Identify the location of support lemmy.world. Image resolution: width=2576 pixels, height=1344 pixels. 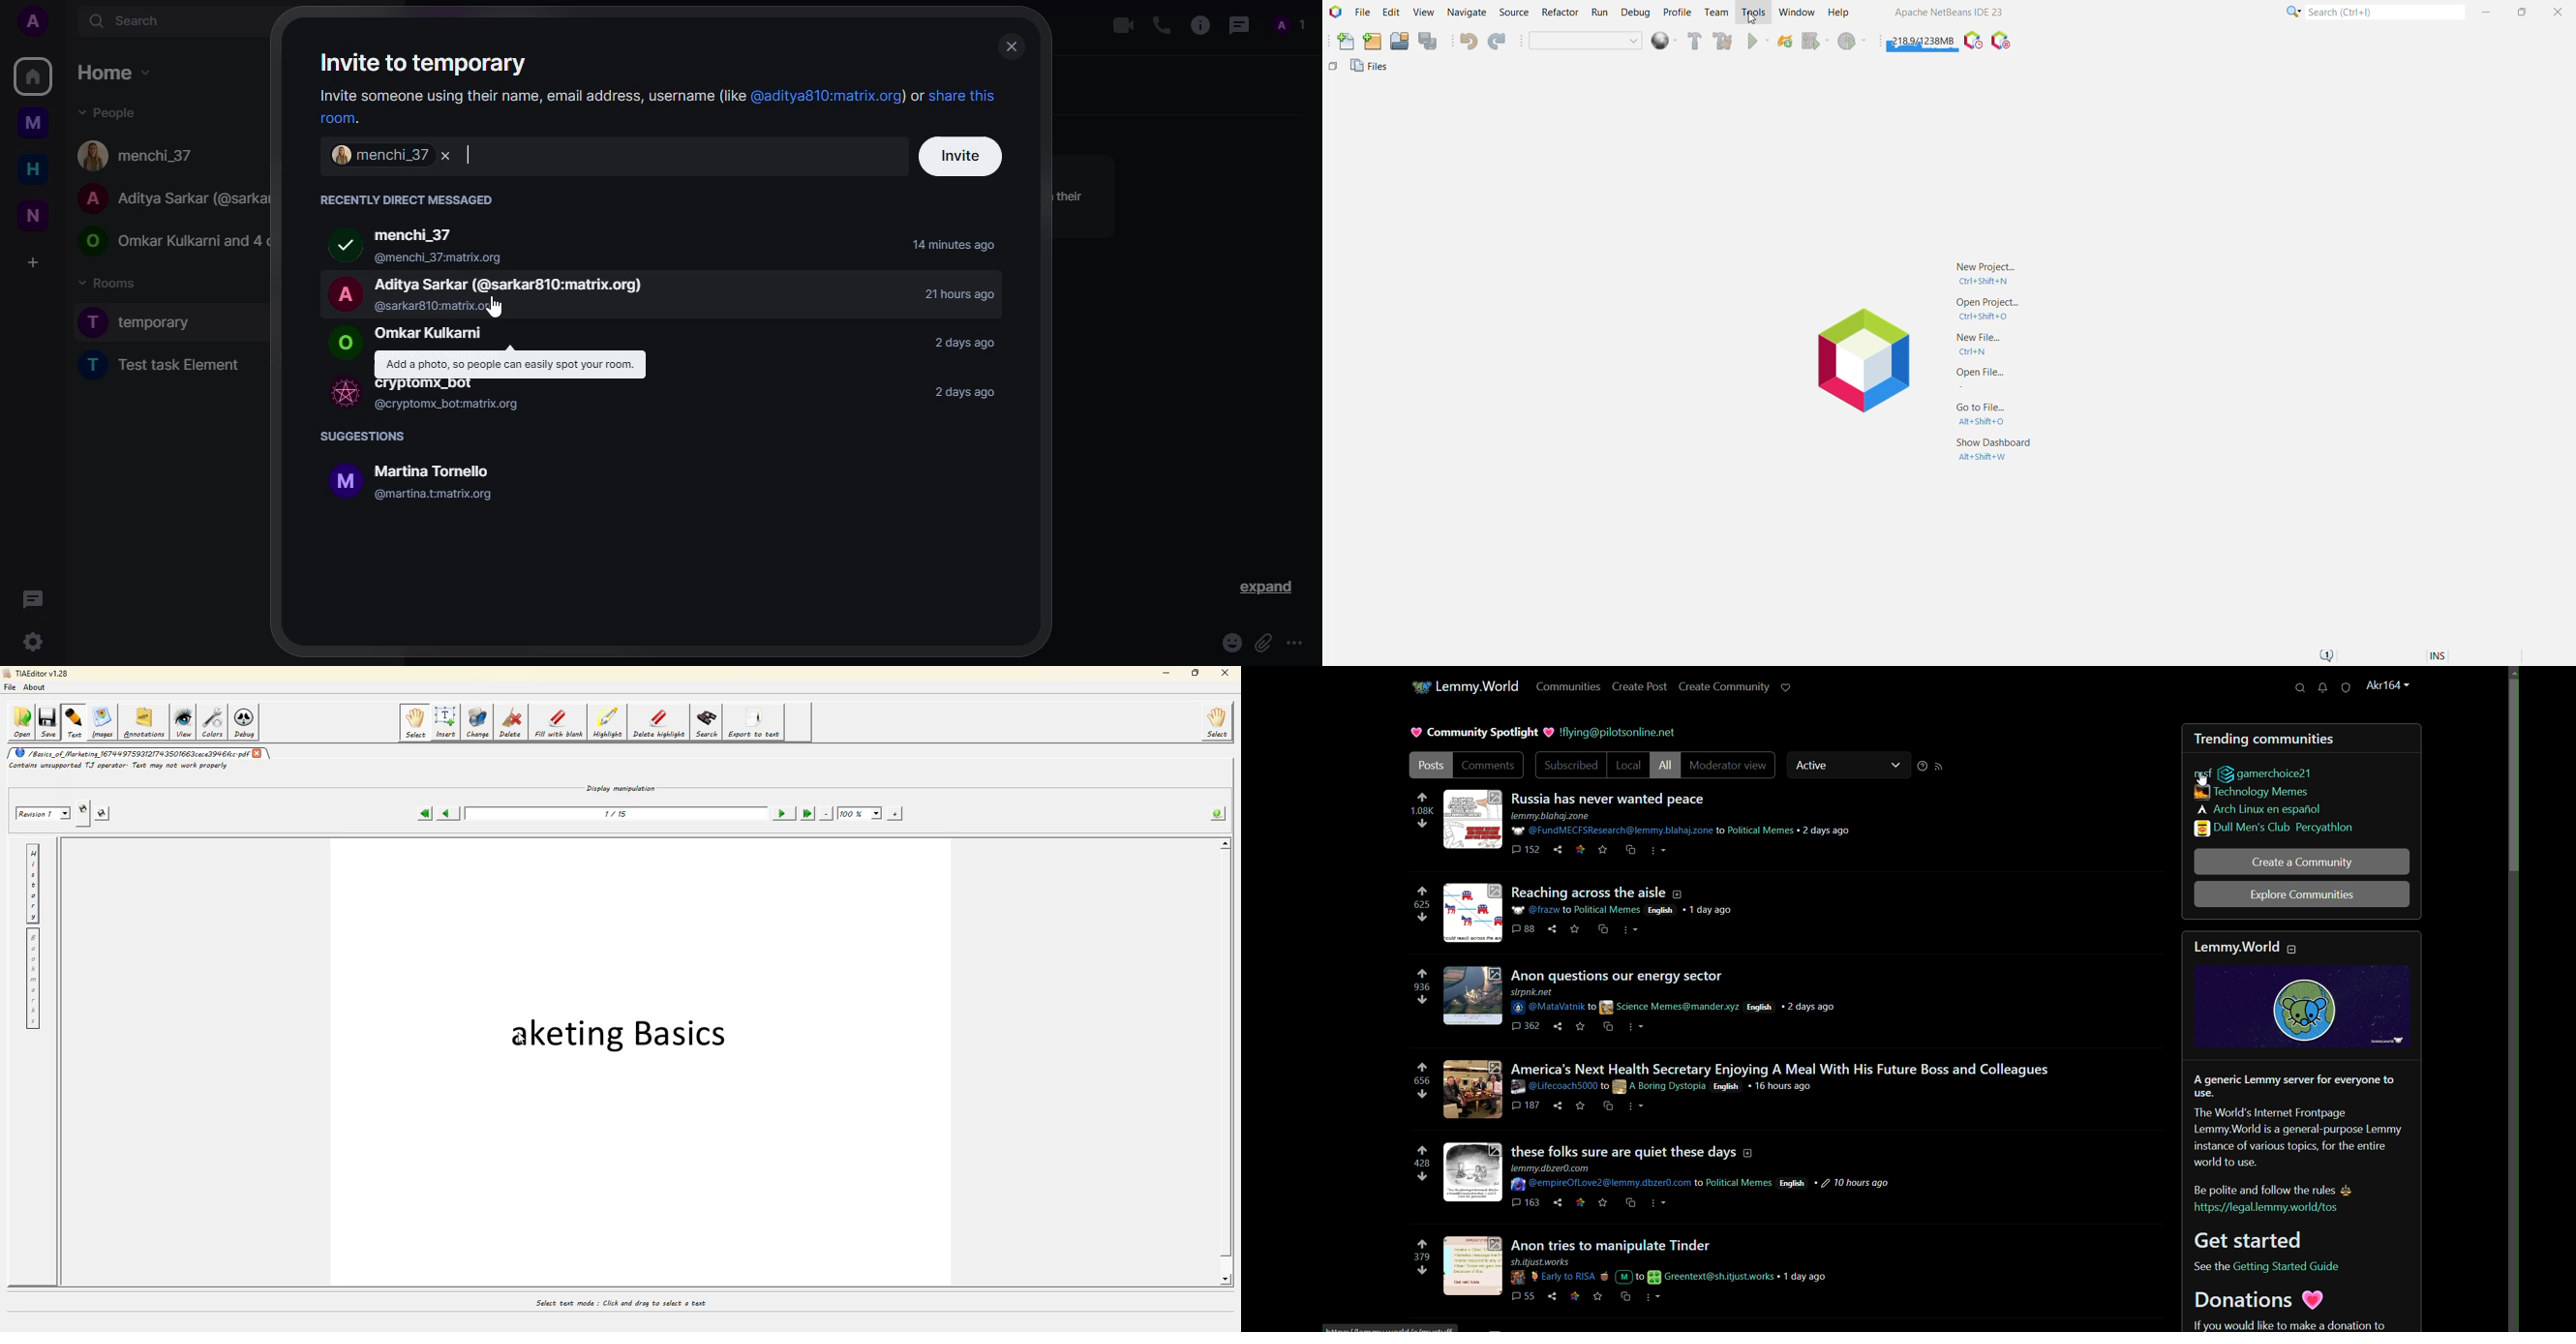
(1787, 687).